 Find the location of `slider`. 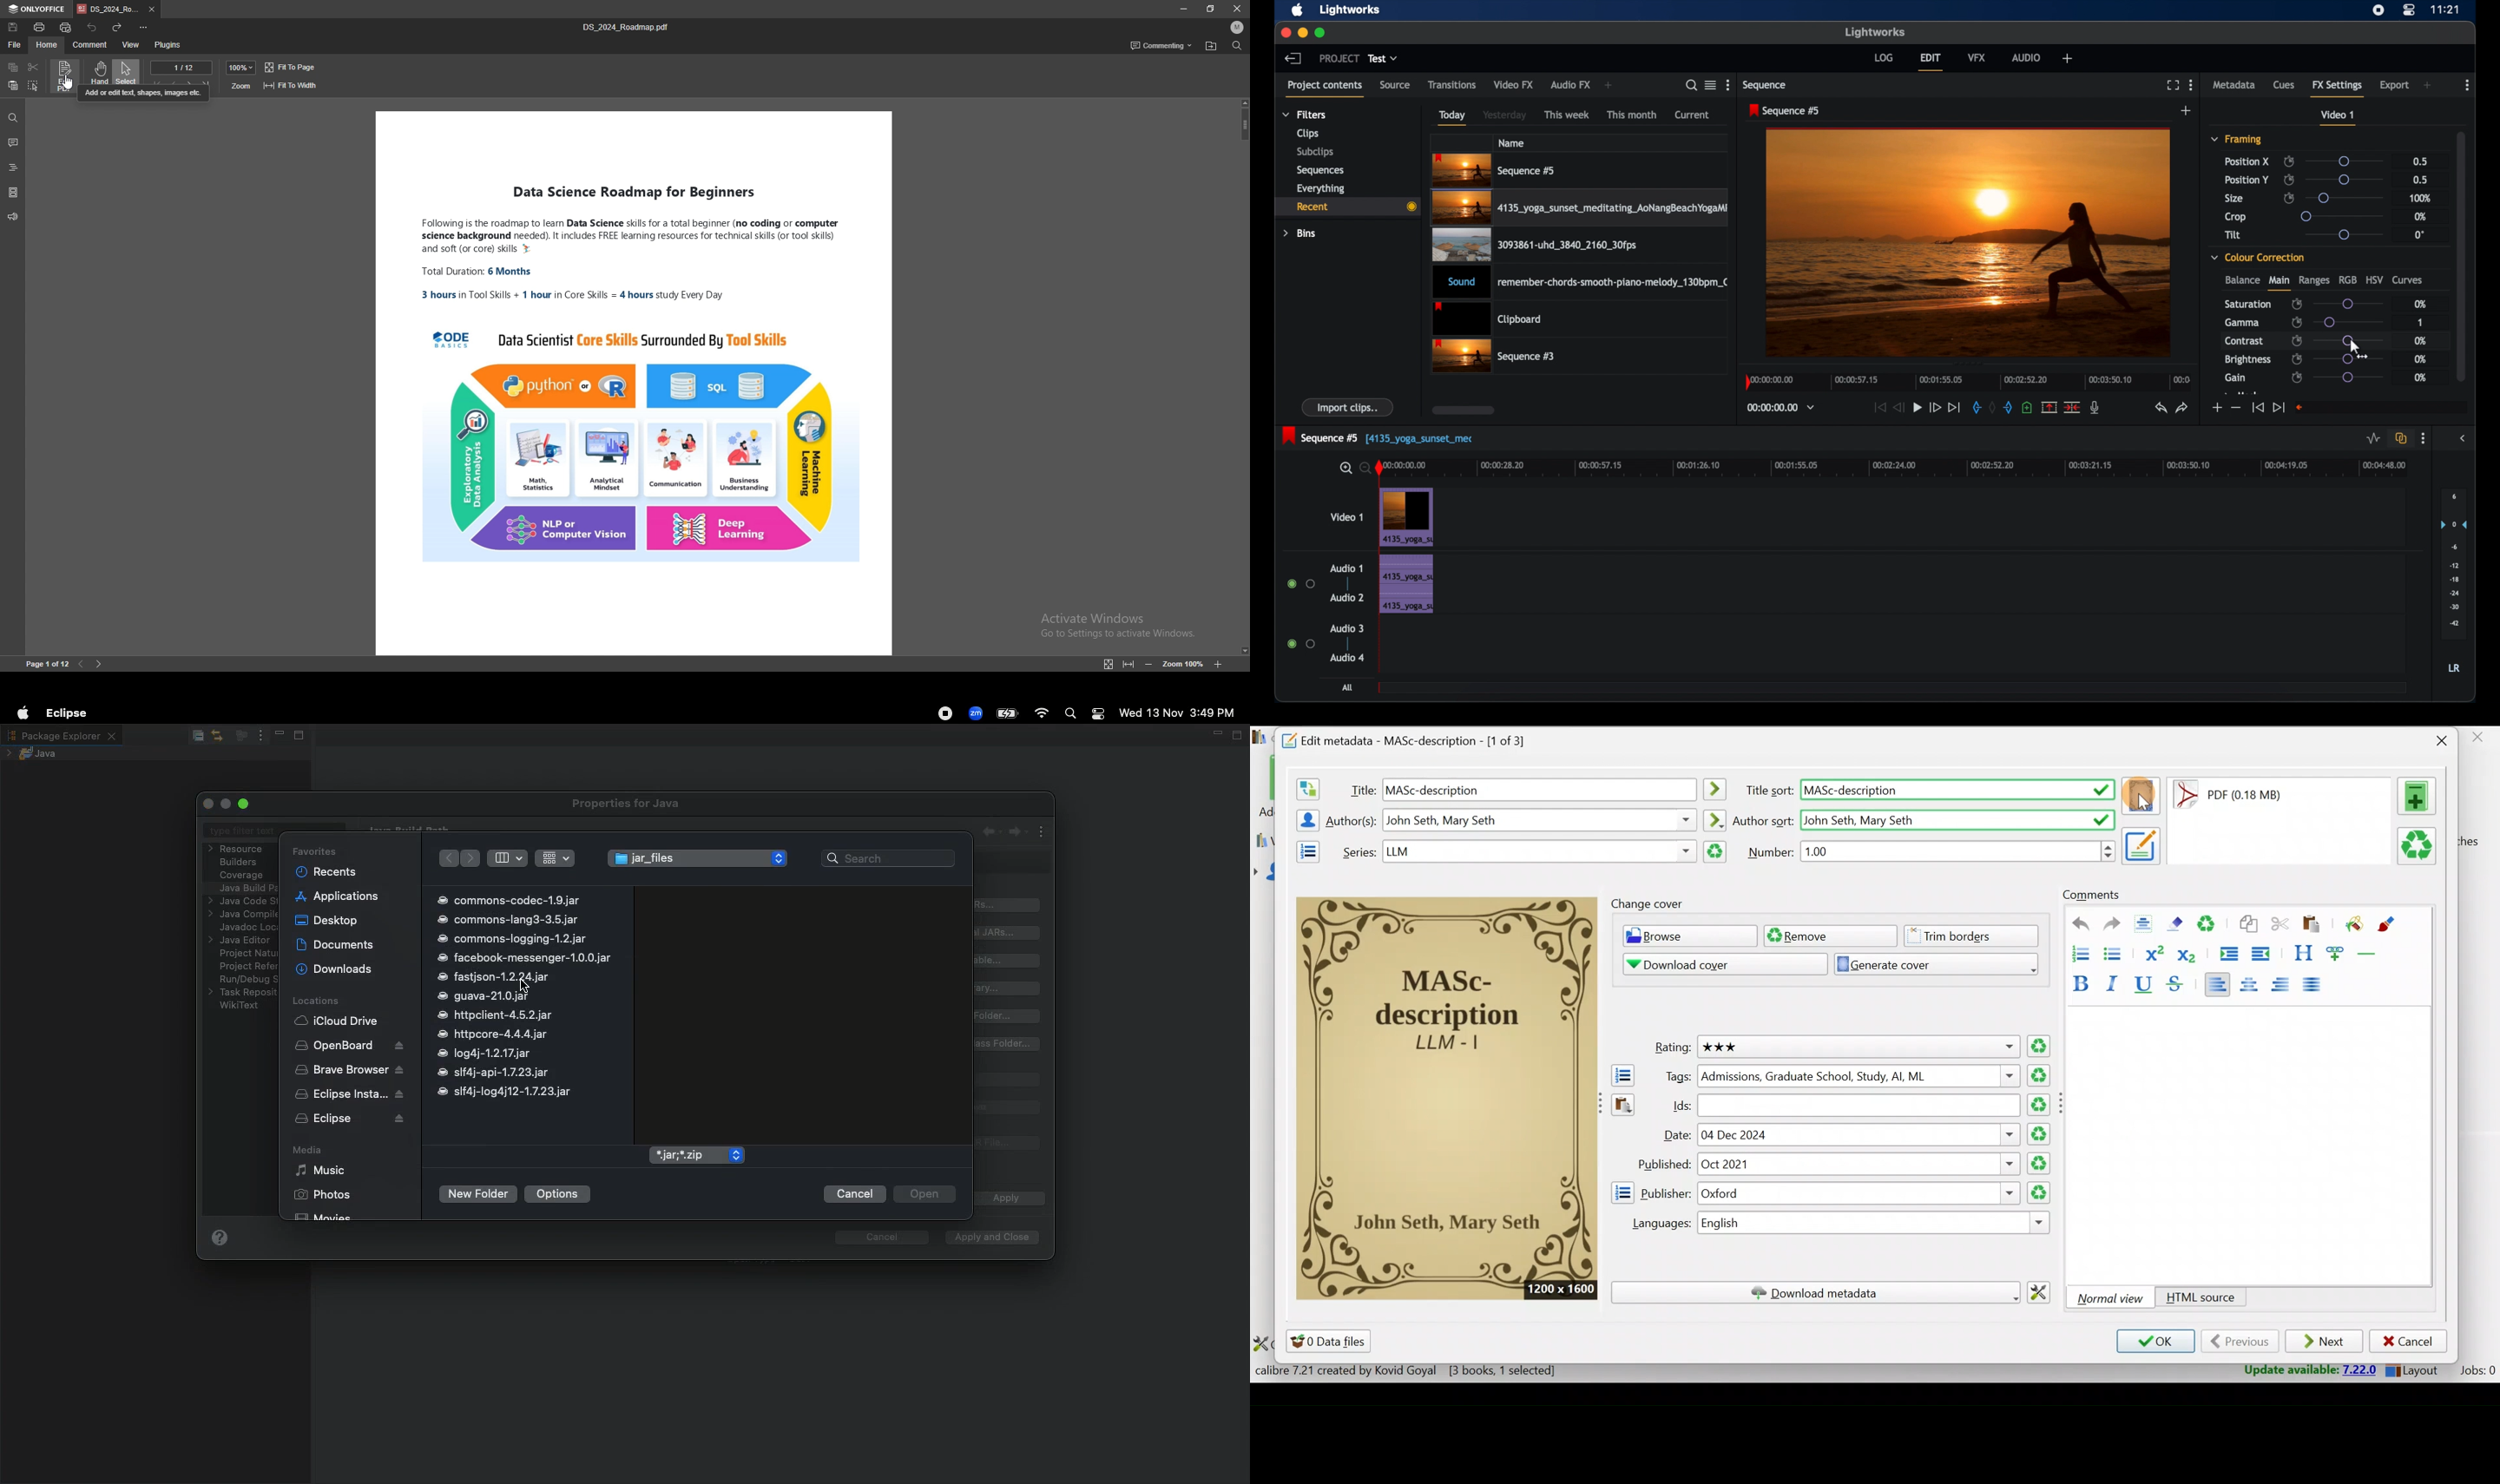

slider is located at coordinates (2347, 359).